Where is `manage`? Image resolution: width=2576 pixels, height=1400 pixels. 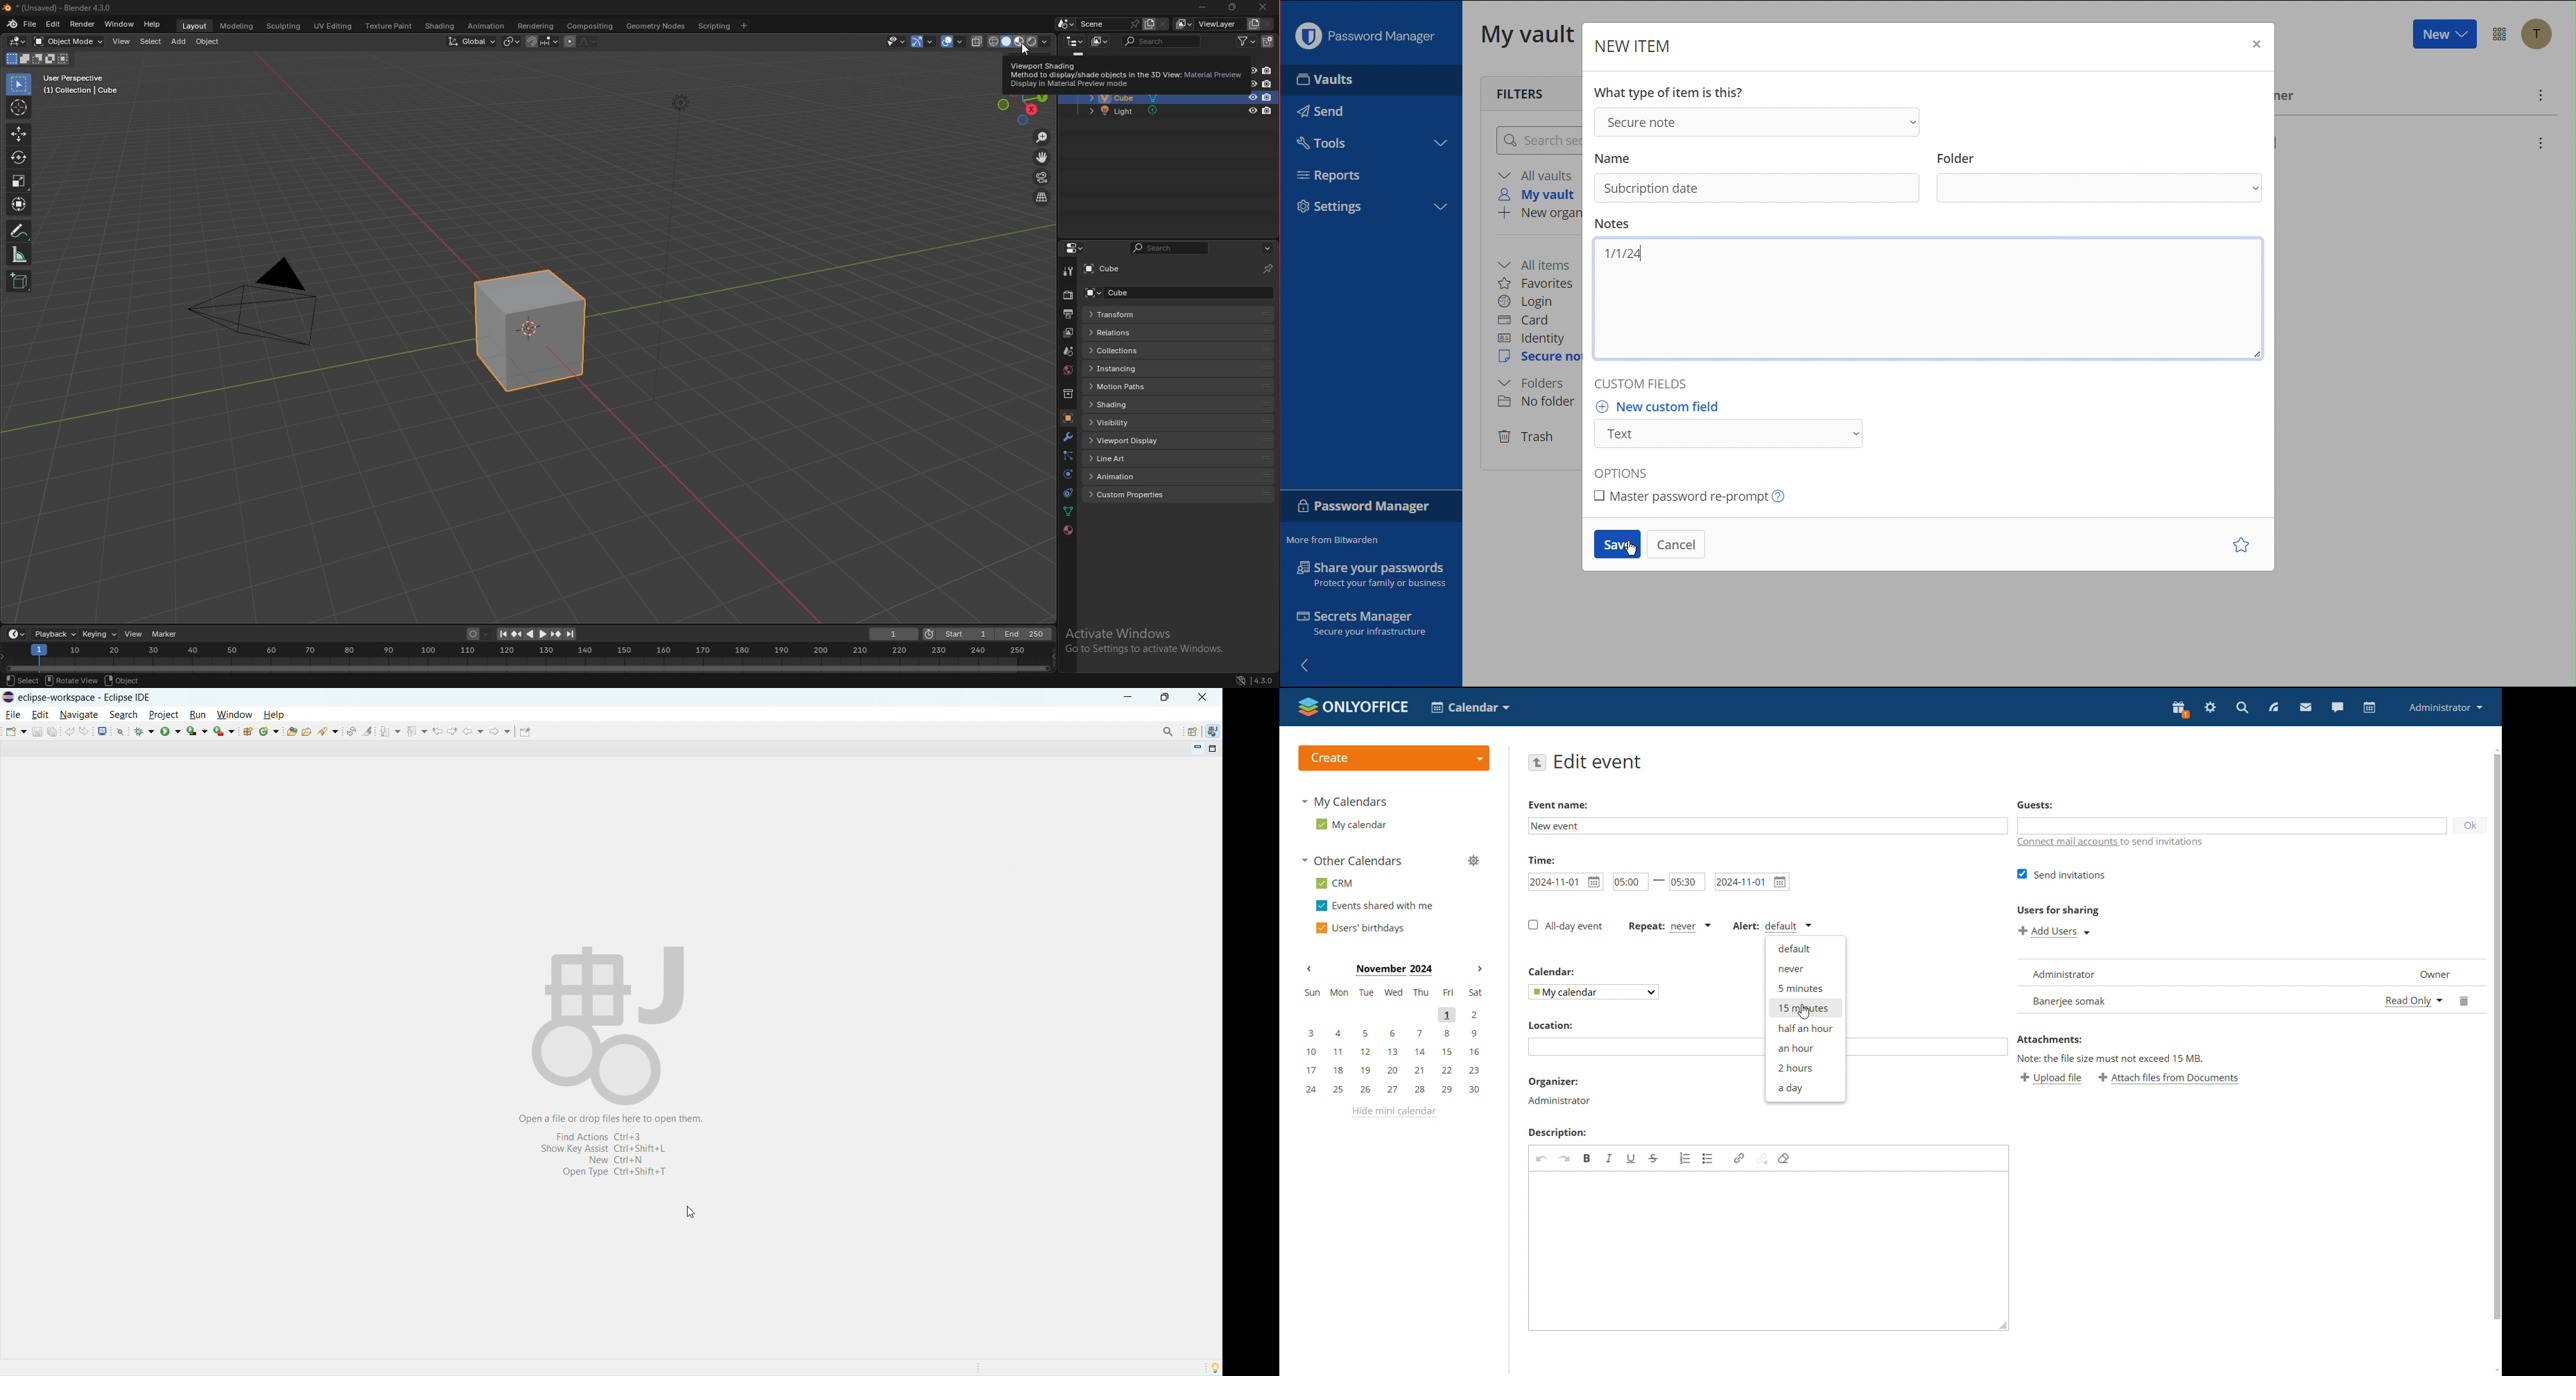
manage is located at coordinates (1474, 861).